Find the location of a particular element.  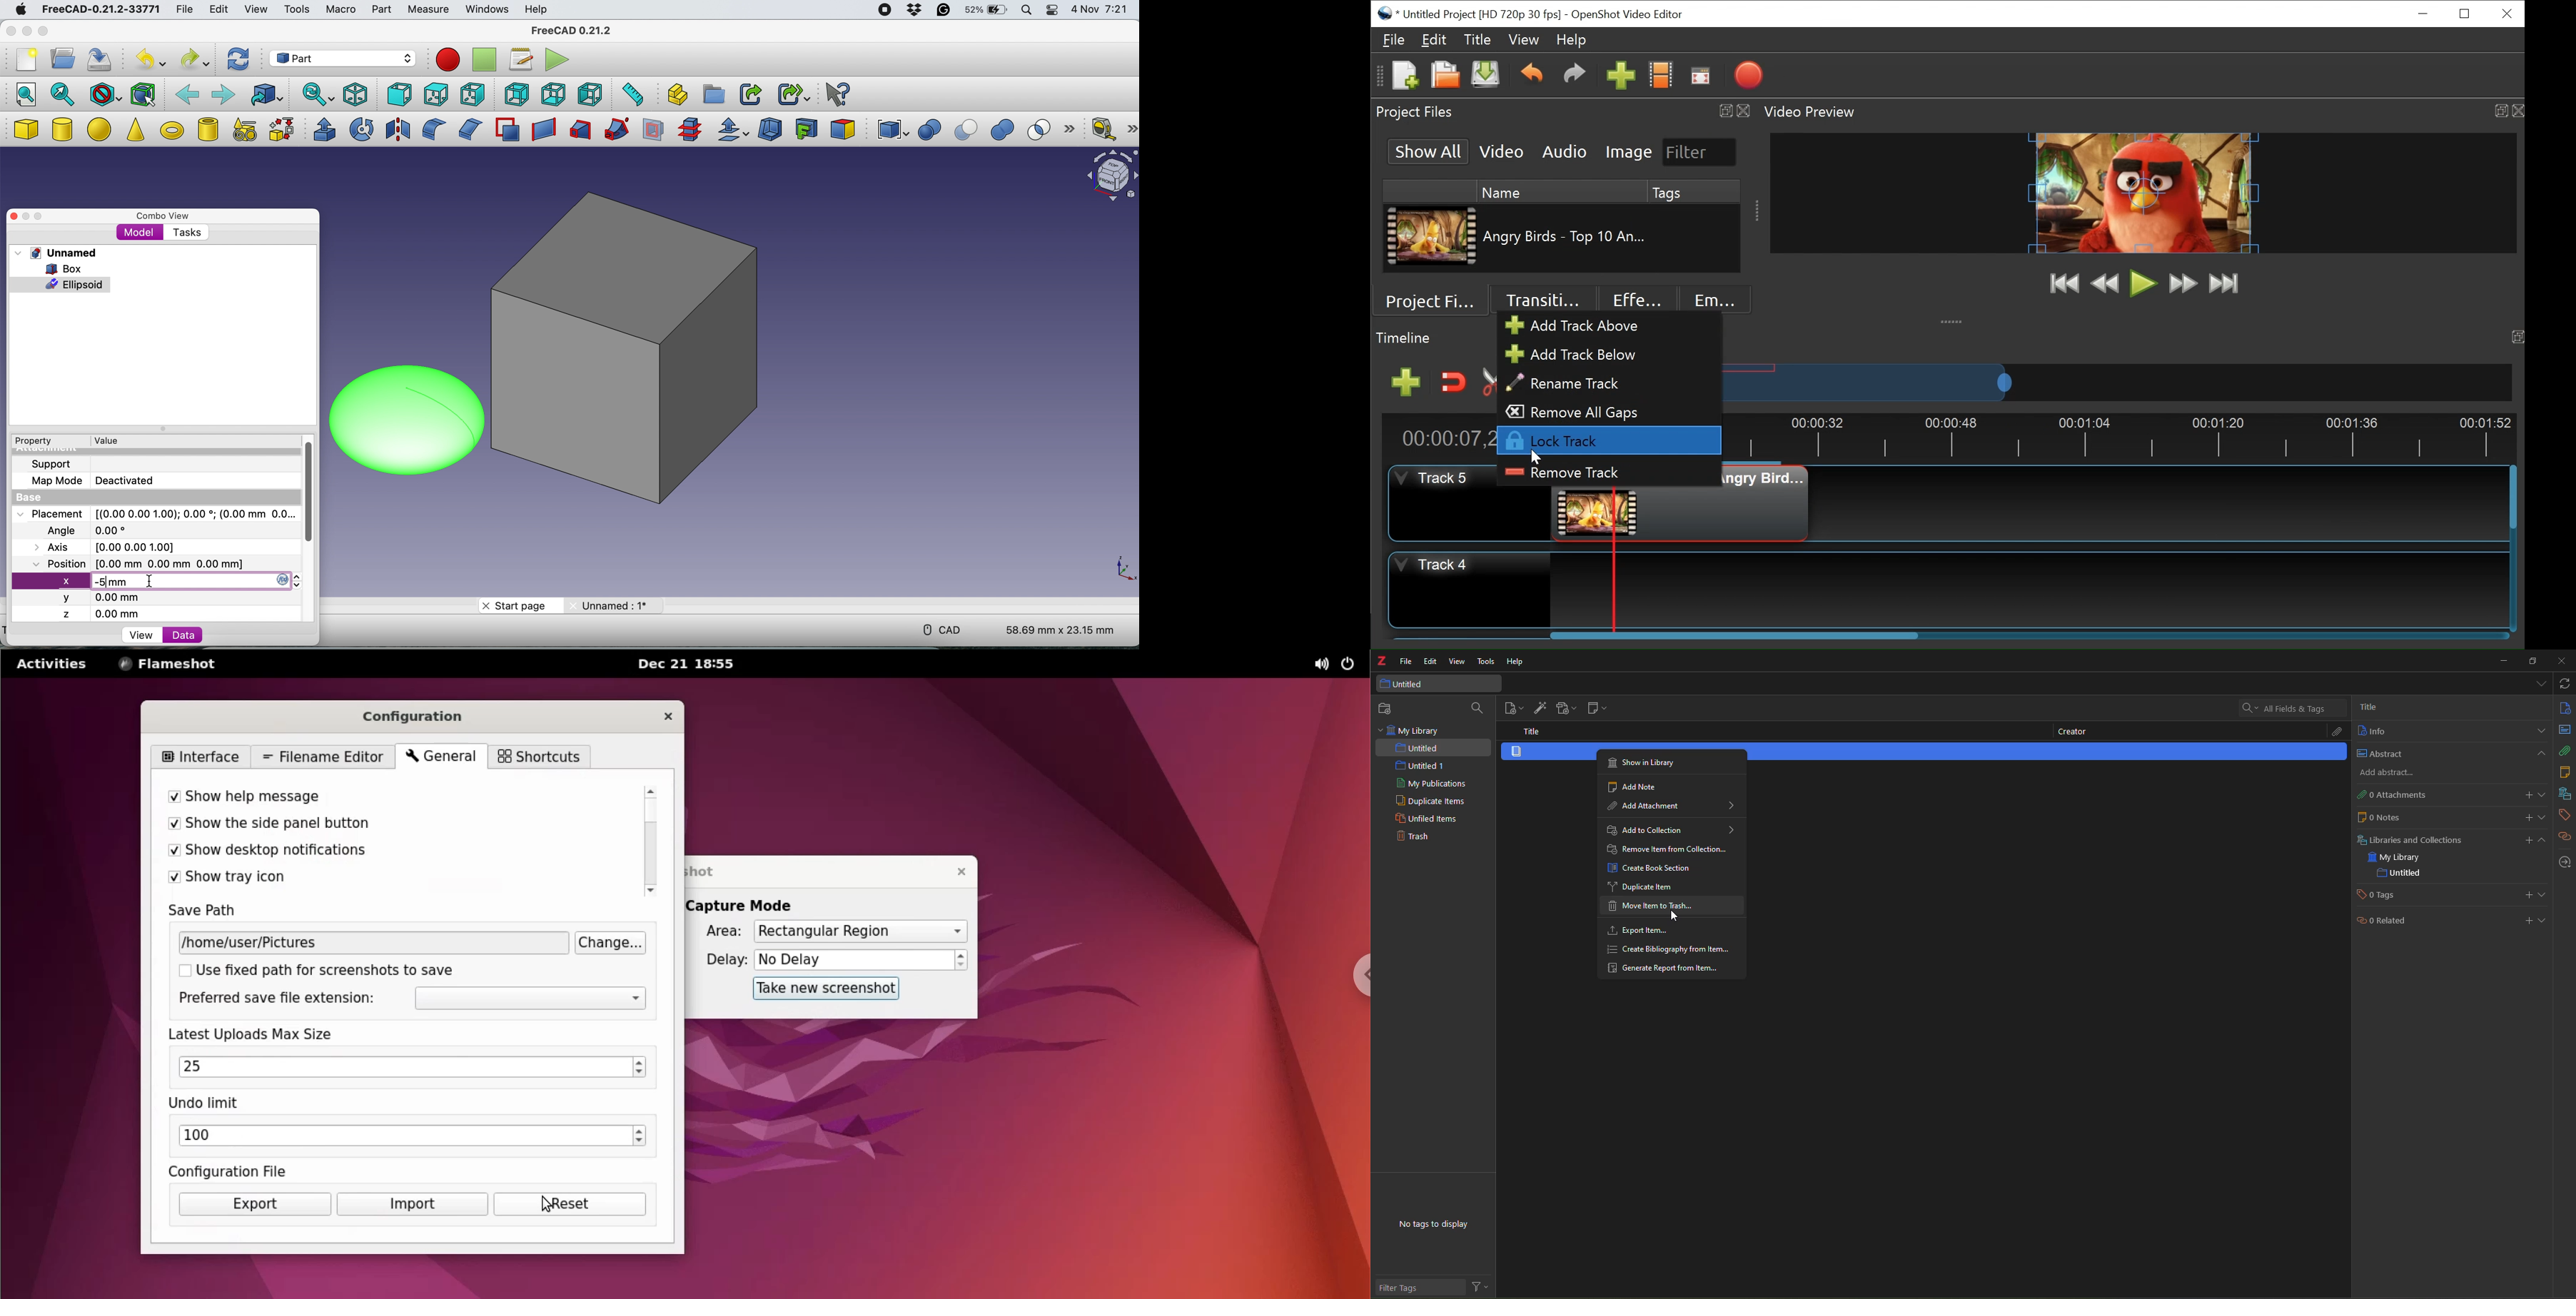

change  is located at coordinates (610, 944).